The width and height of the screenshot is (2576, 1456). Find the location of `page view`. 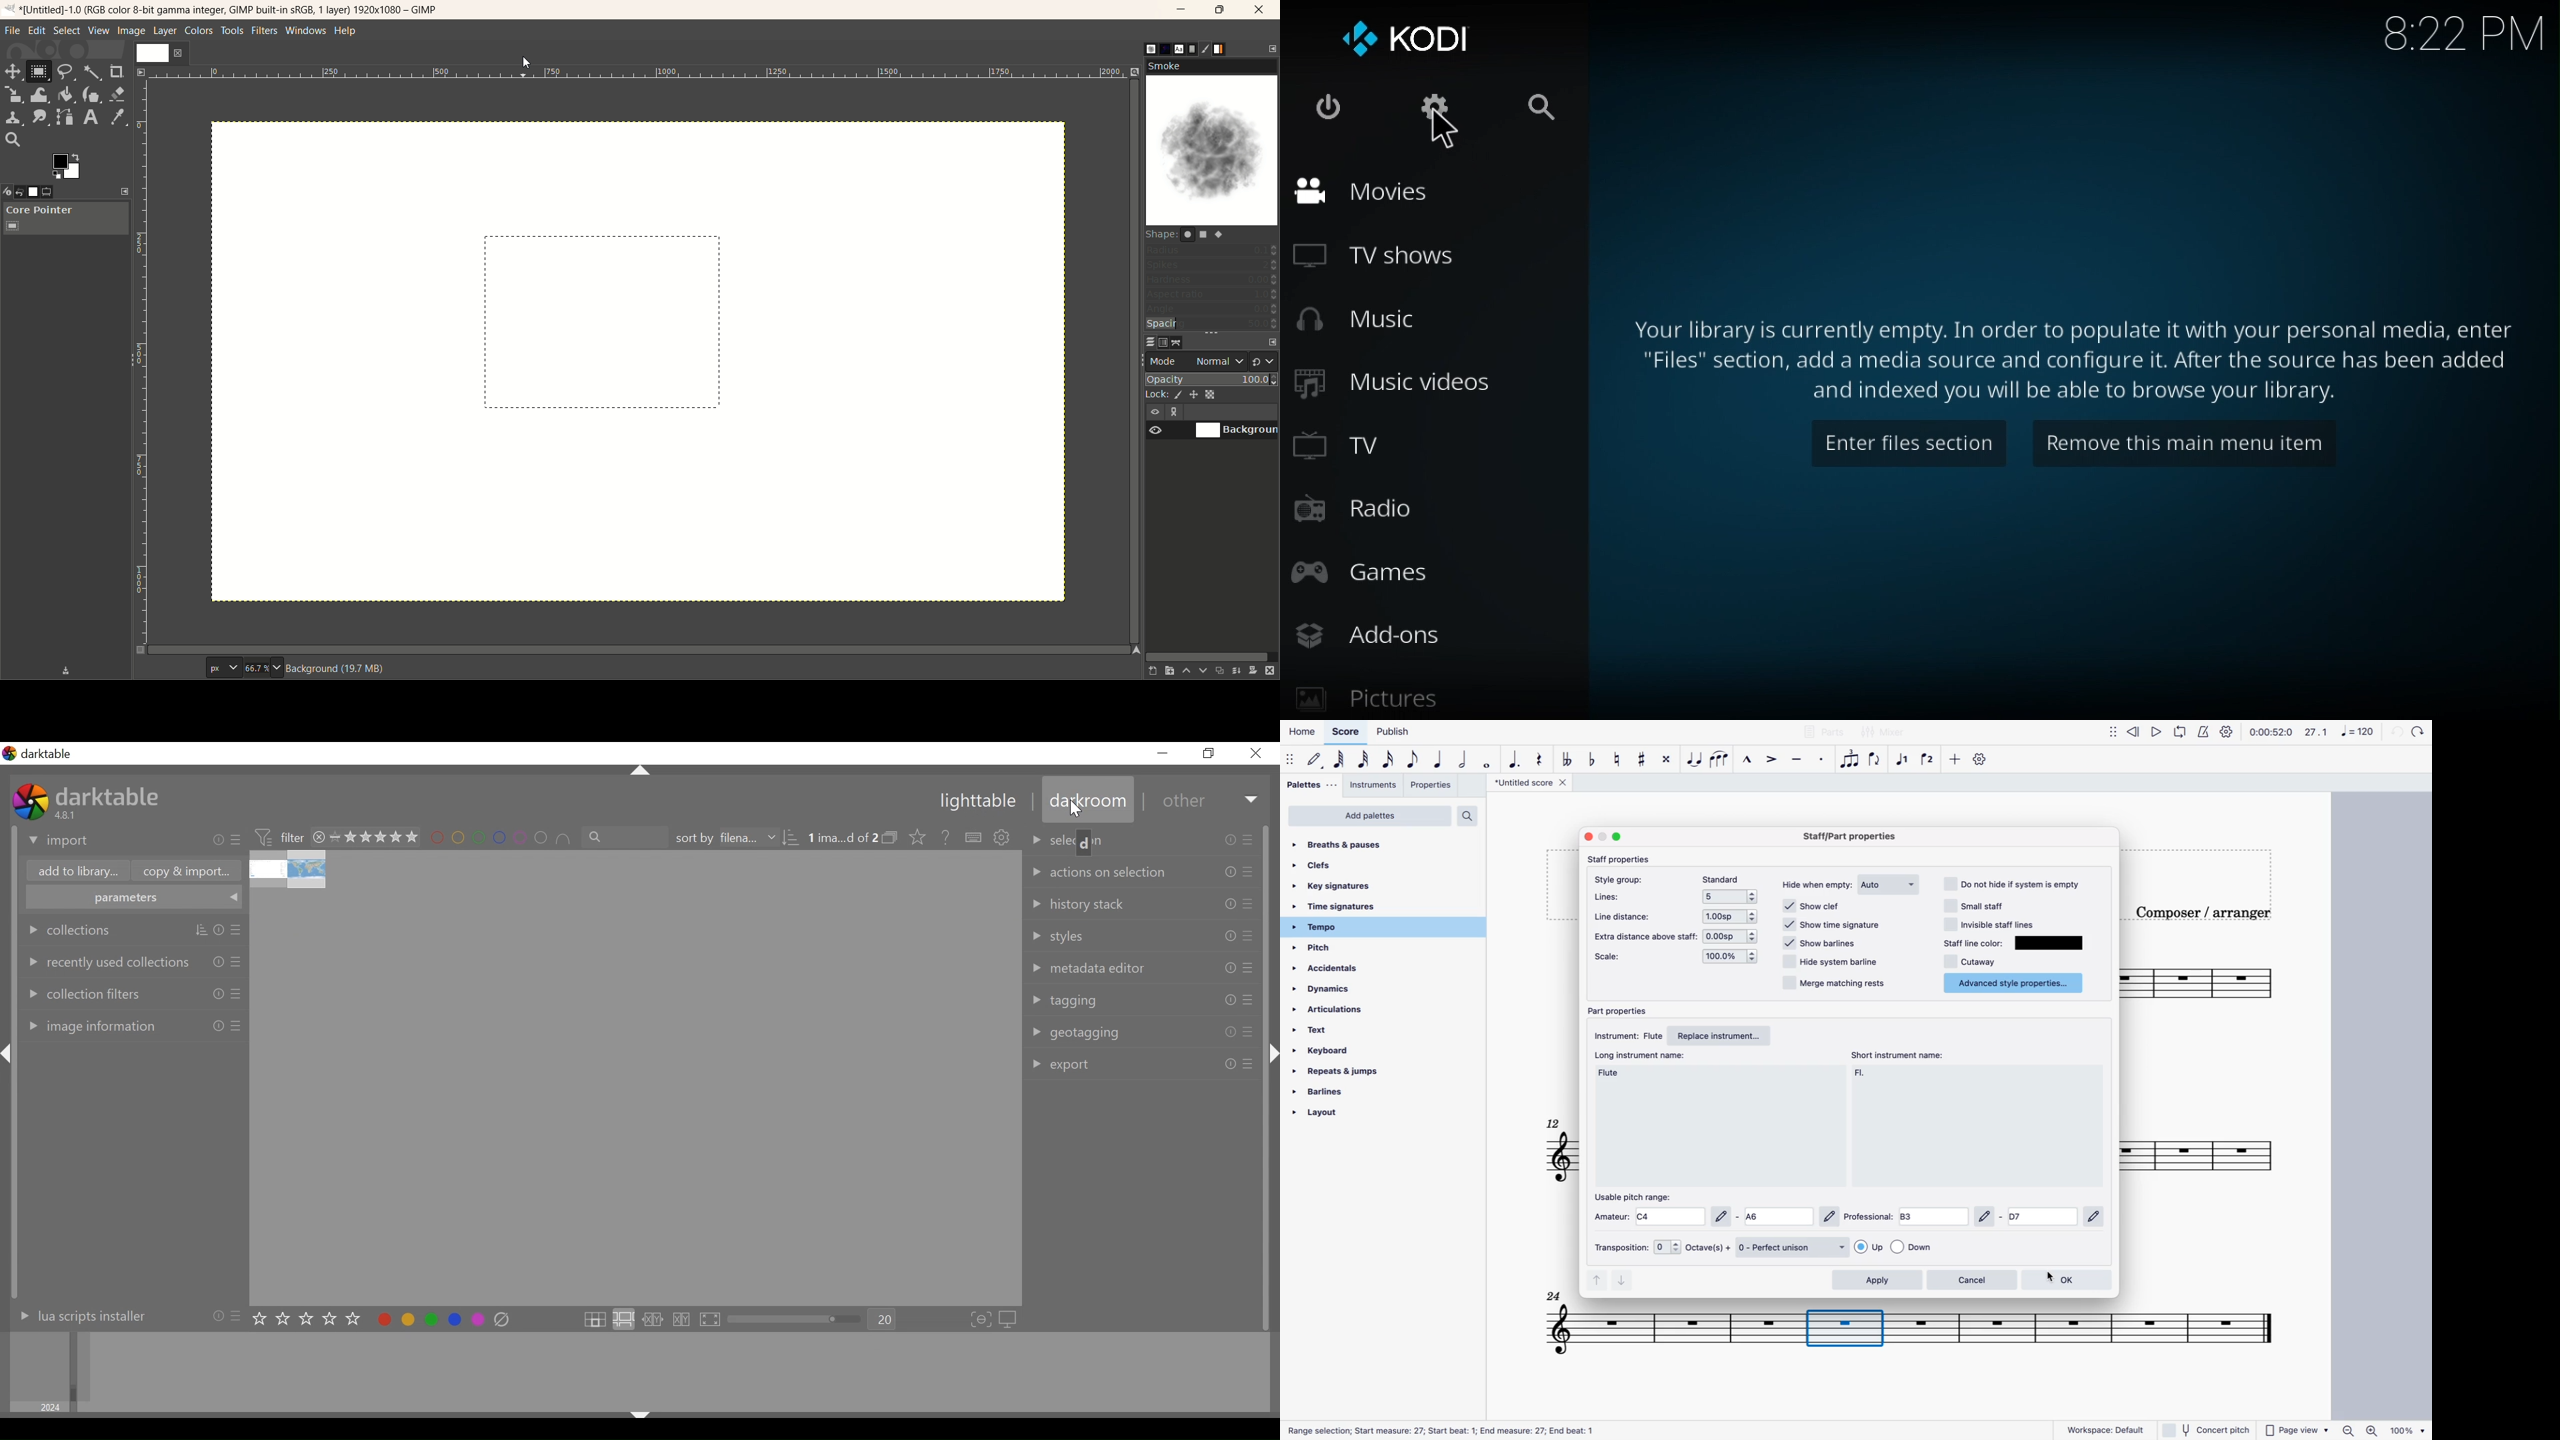

page view is located at coordinates (2296, 1429).